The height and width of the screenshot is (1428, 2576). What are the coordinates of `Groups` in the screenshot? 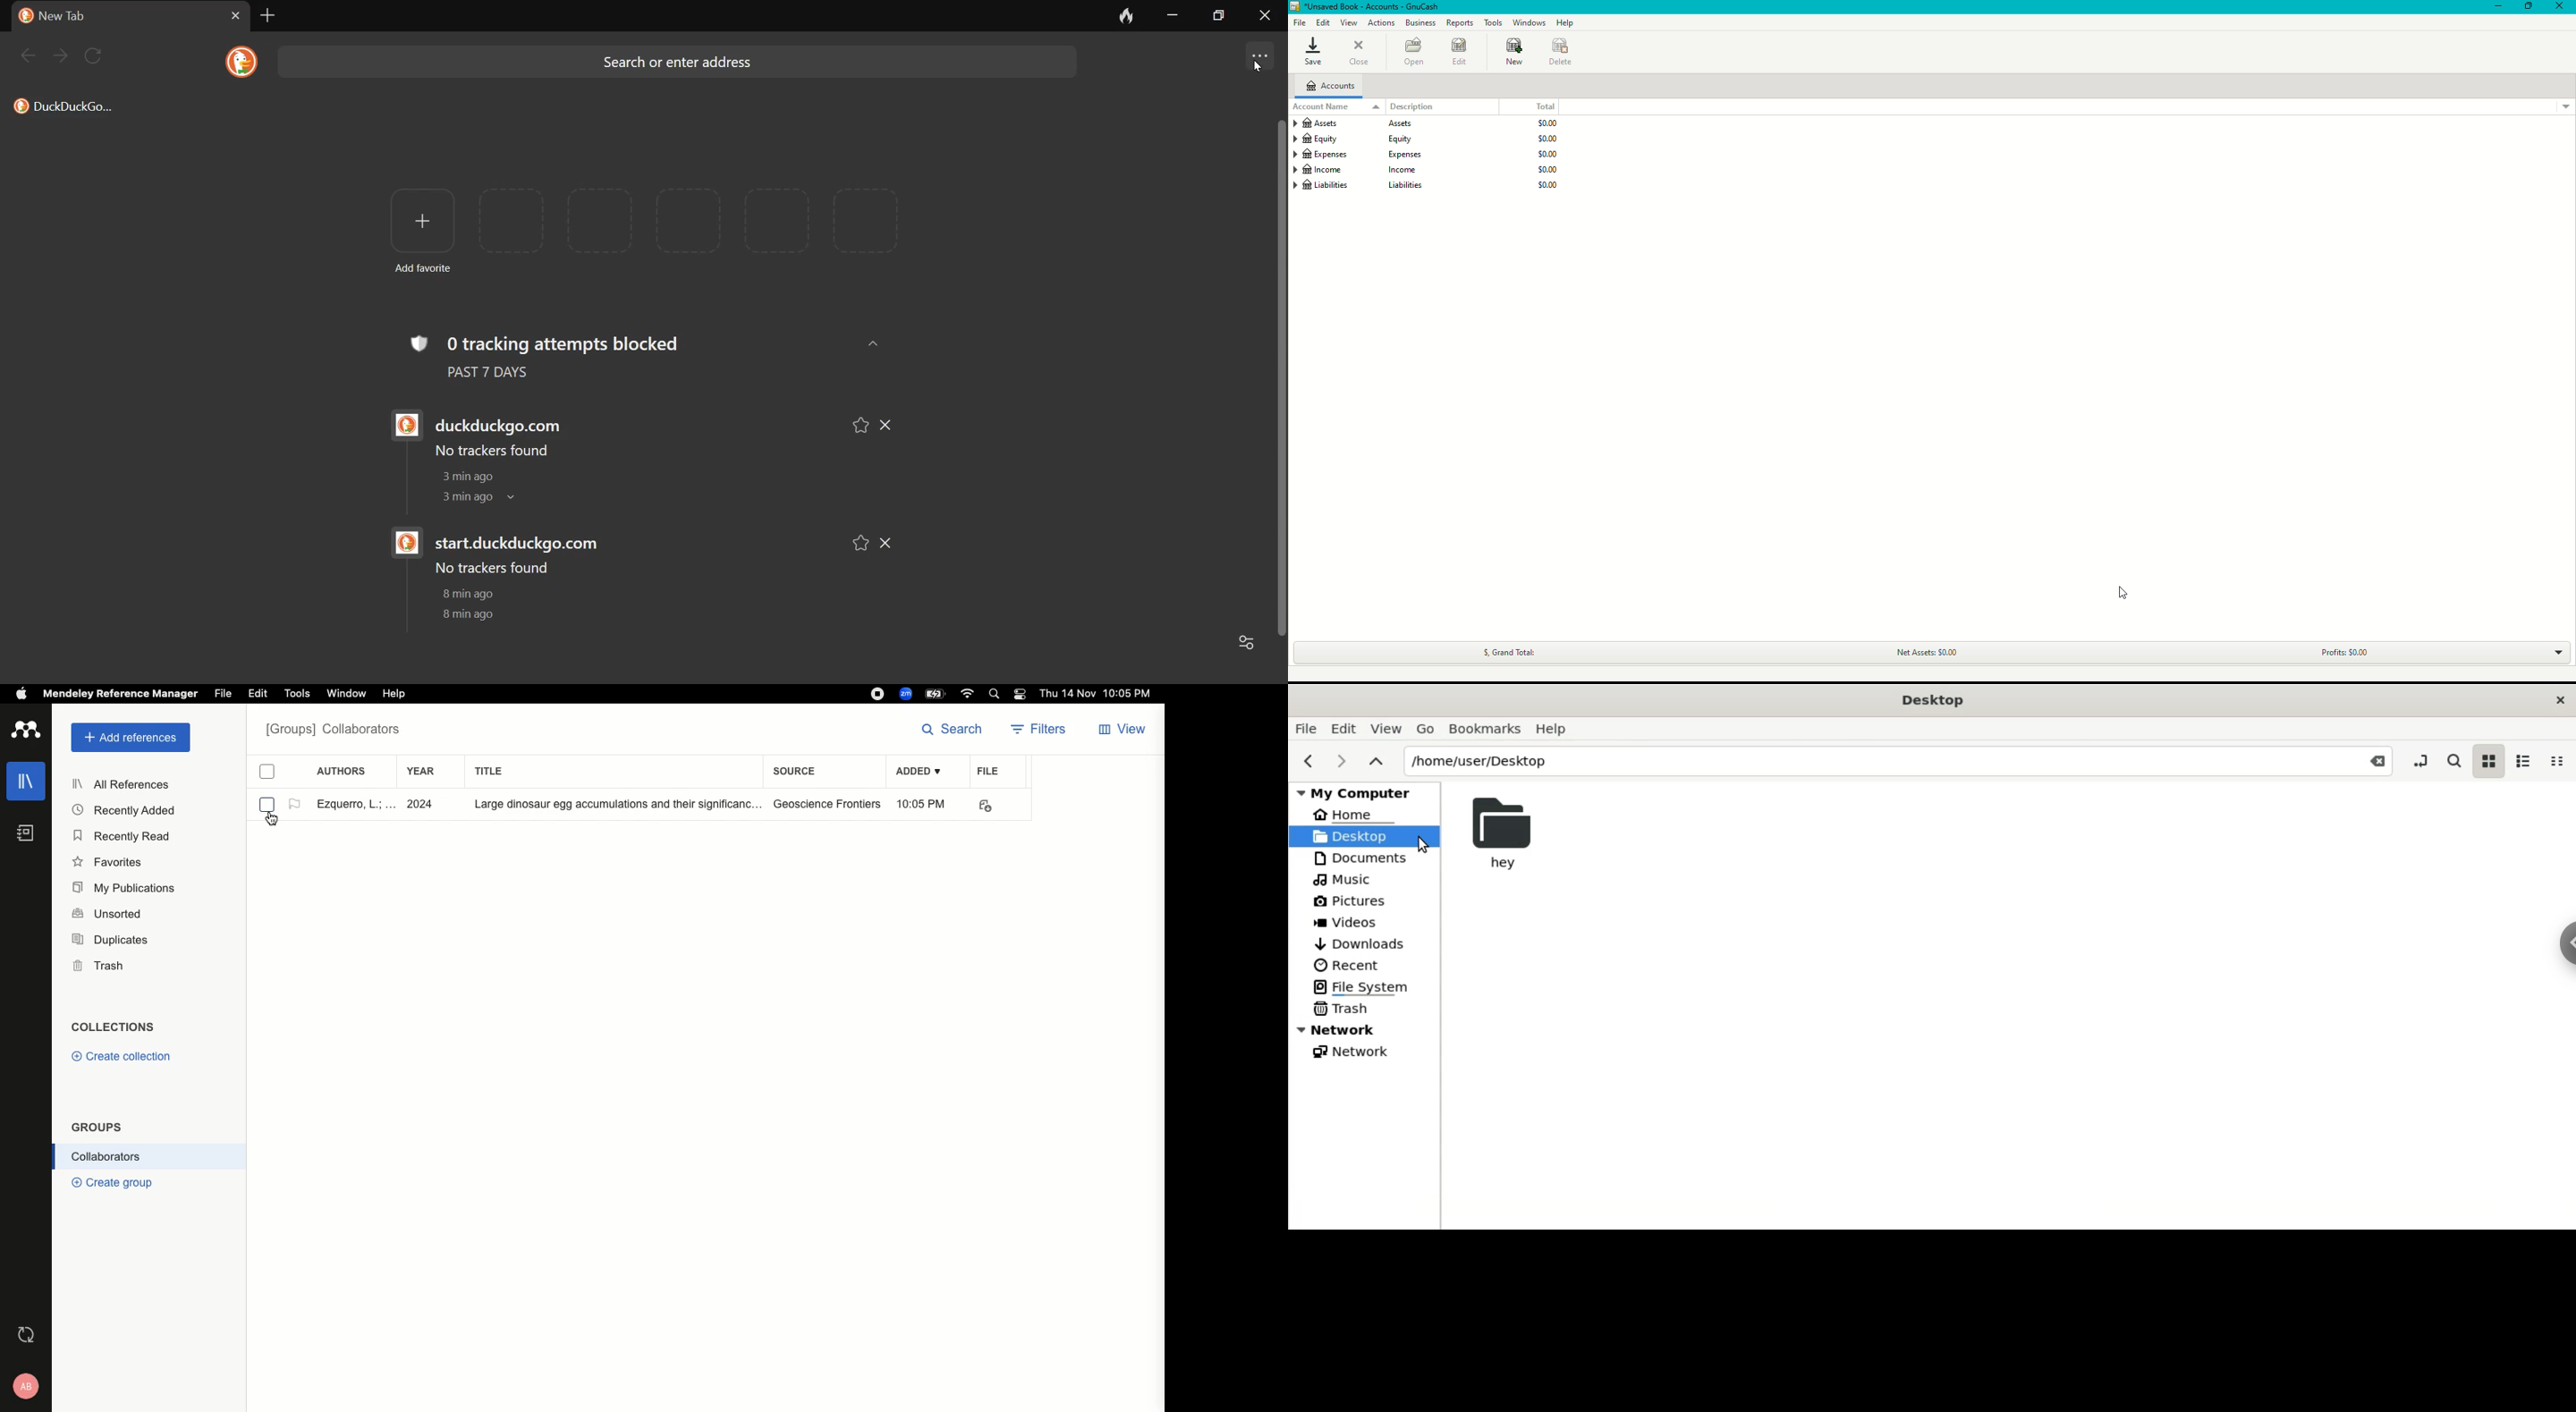 It's located at (98, 1126).